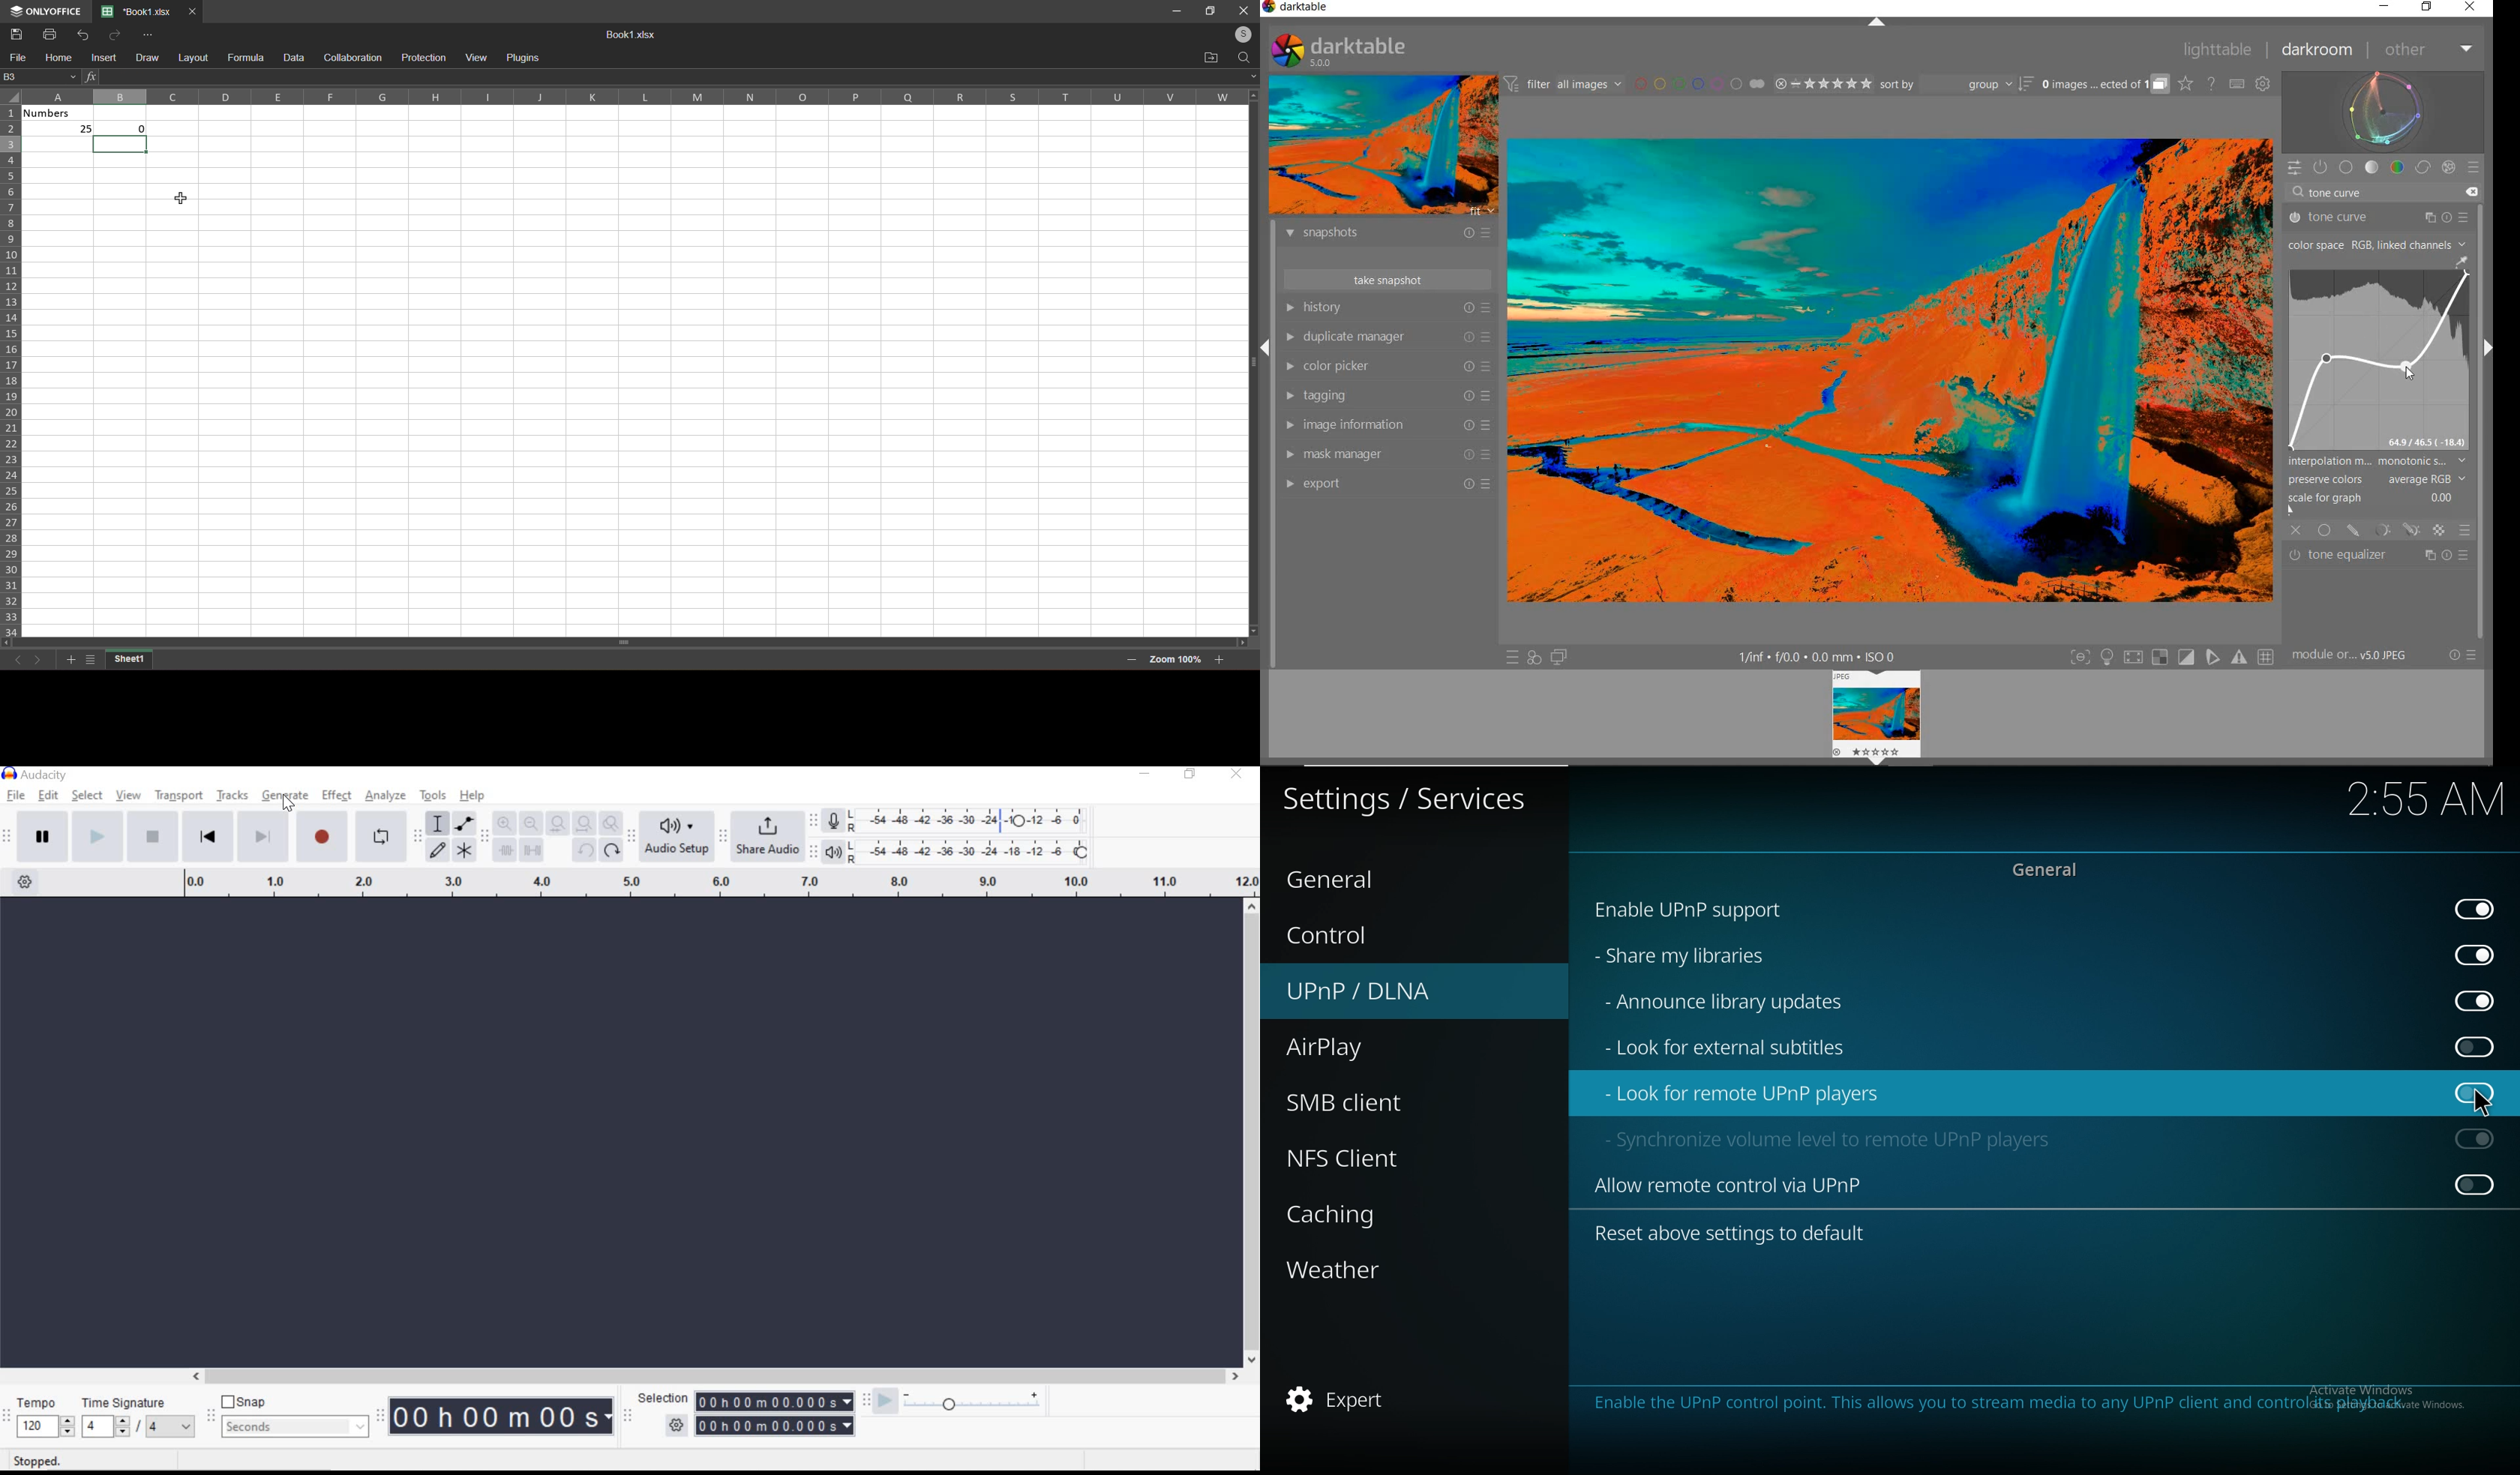  What do you see at coordinates (971, 1405) in the screenshot?
I see `Playback speed` at bounding box center [971, 1405].